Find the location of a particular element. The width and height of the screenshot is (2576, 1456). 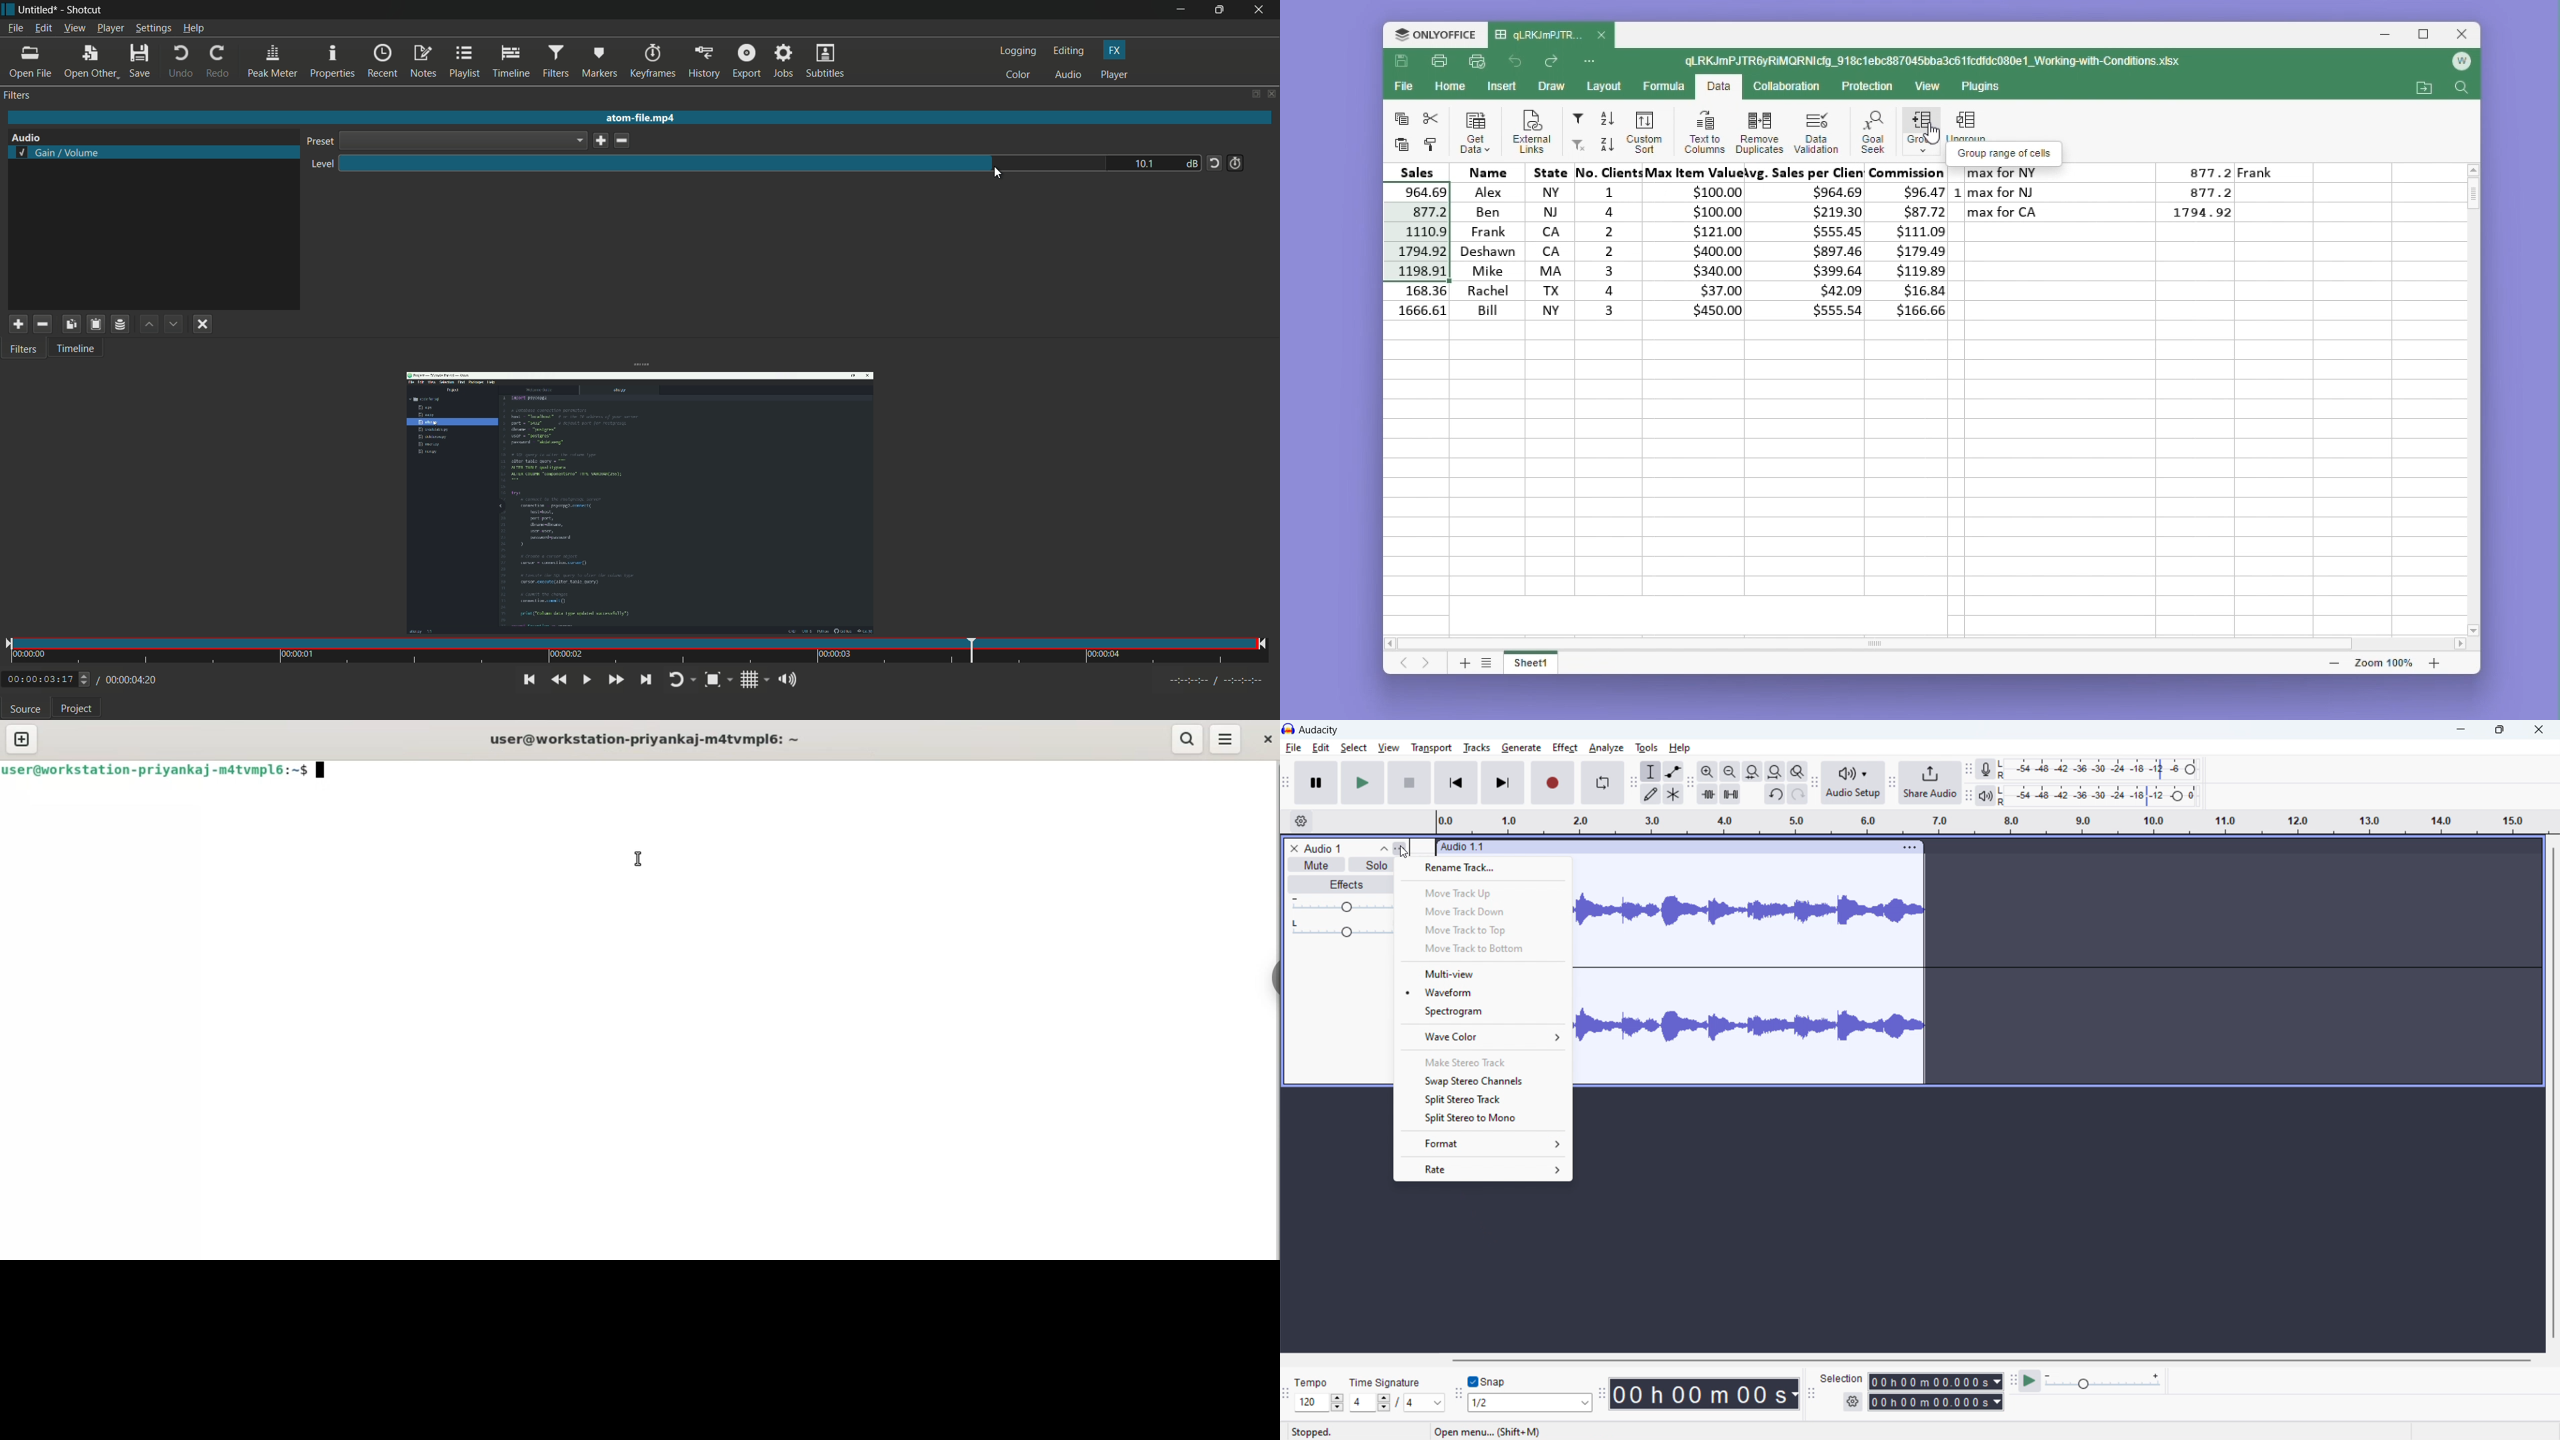

mute is located at coordinates (1315, 865).